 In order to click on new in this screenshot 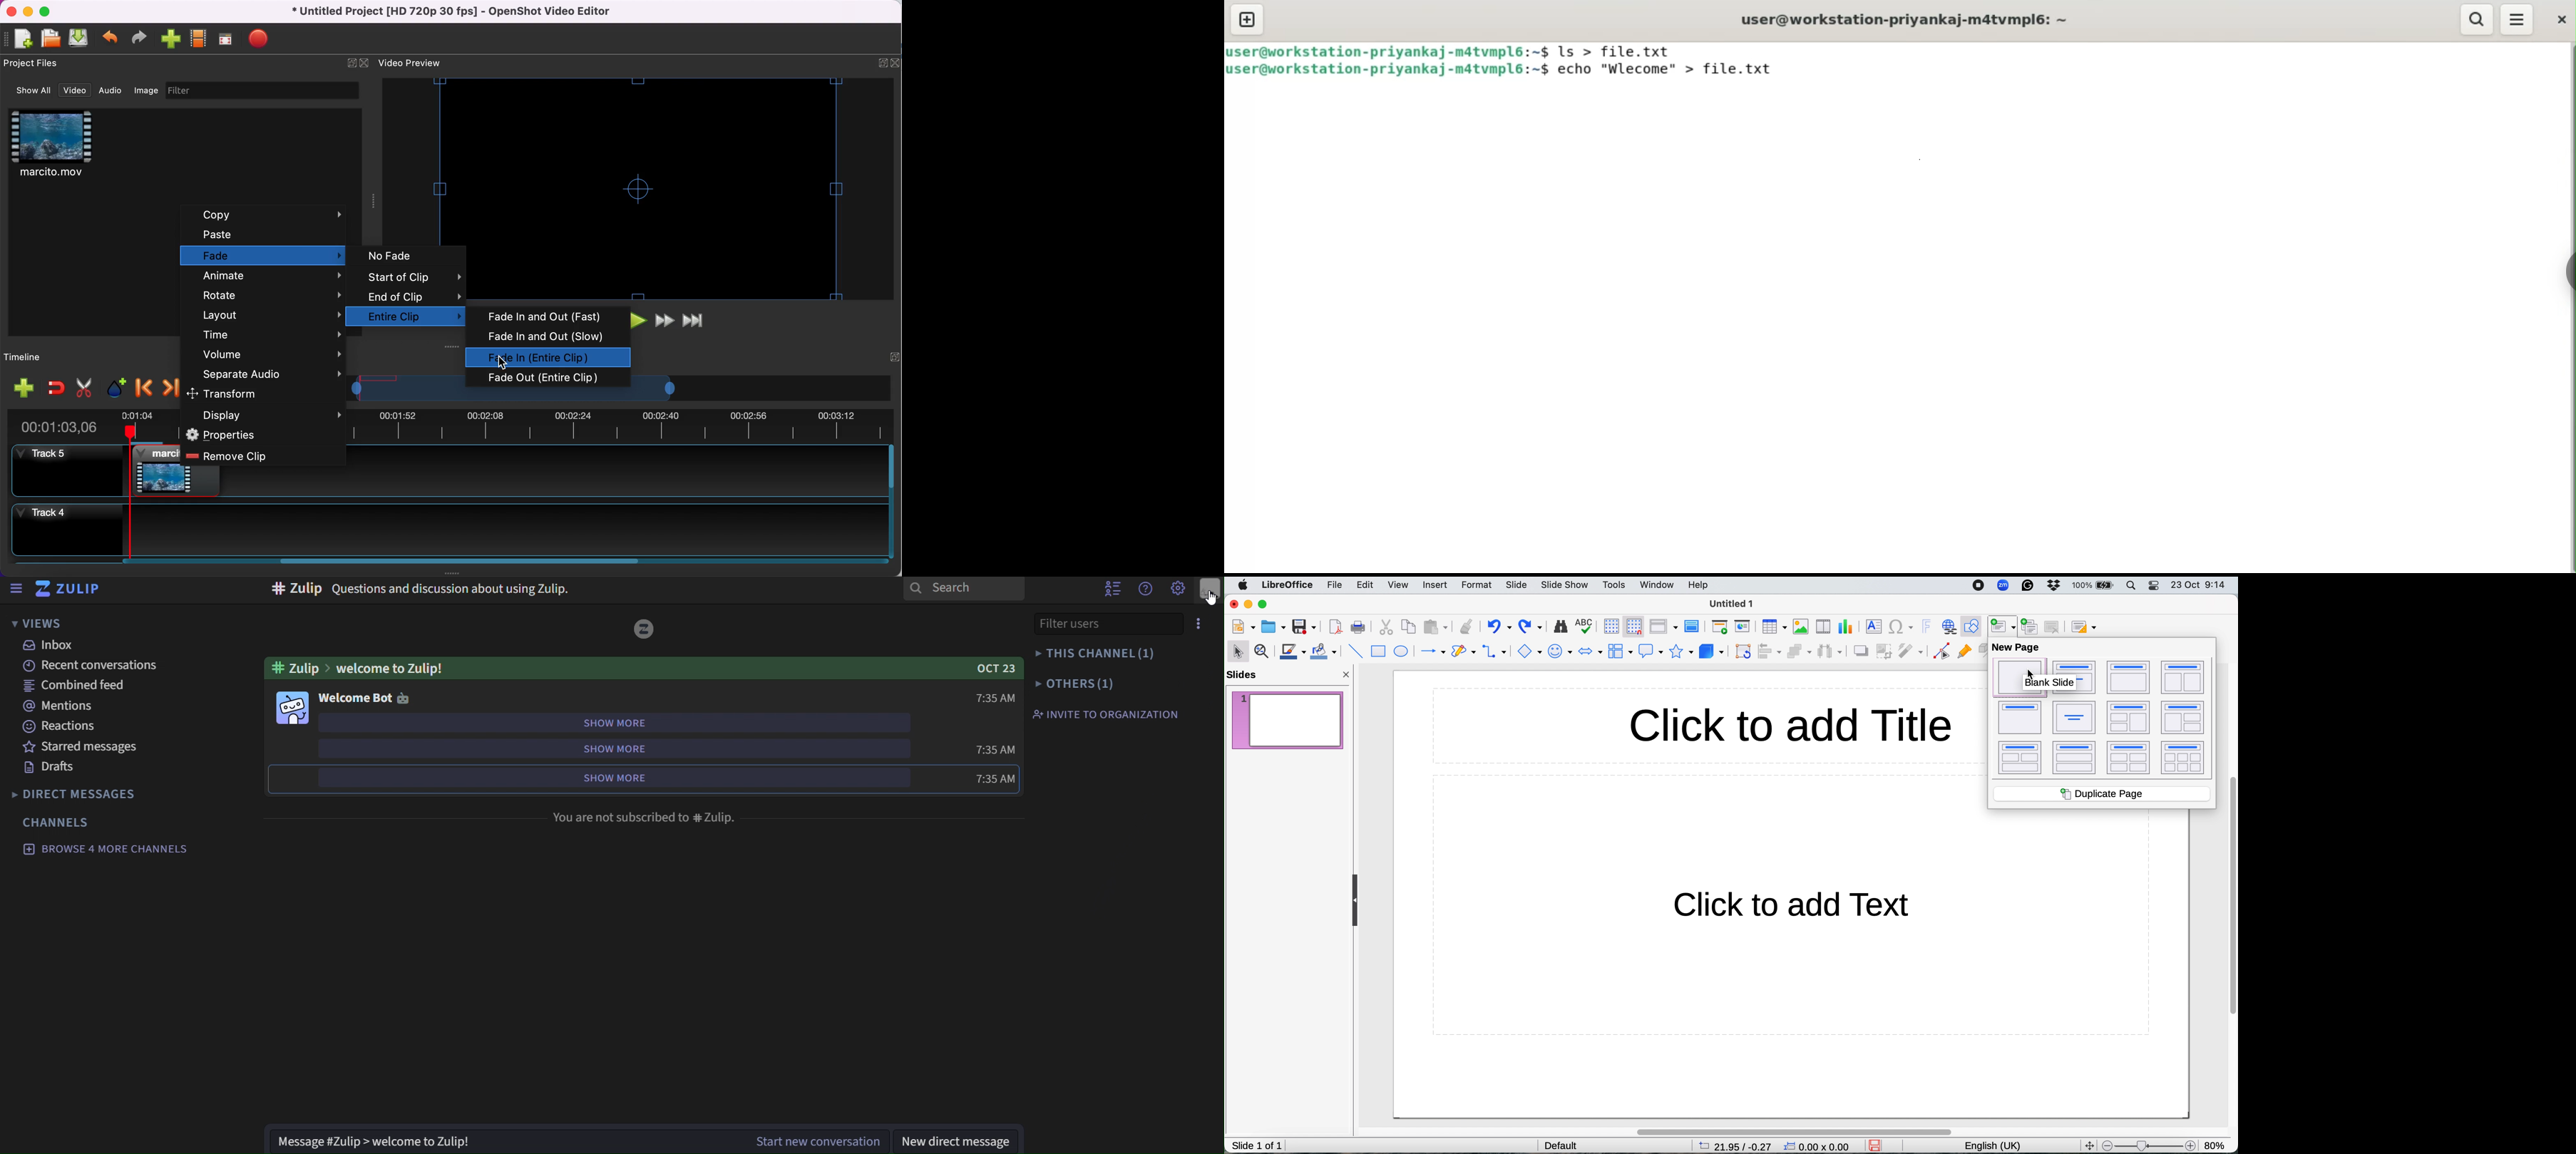, I will do `click(1244, 627)`.